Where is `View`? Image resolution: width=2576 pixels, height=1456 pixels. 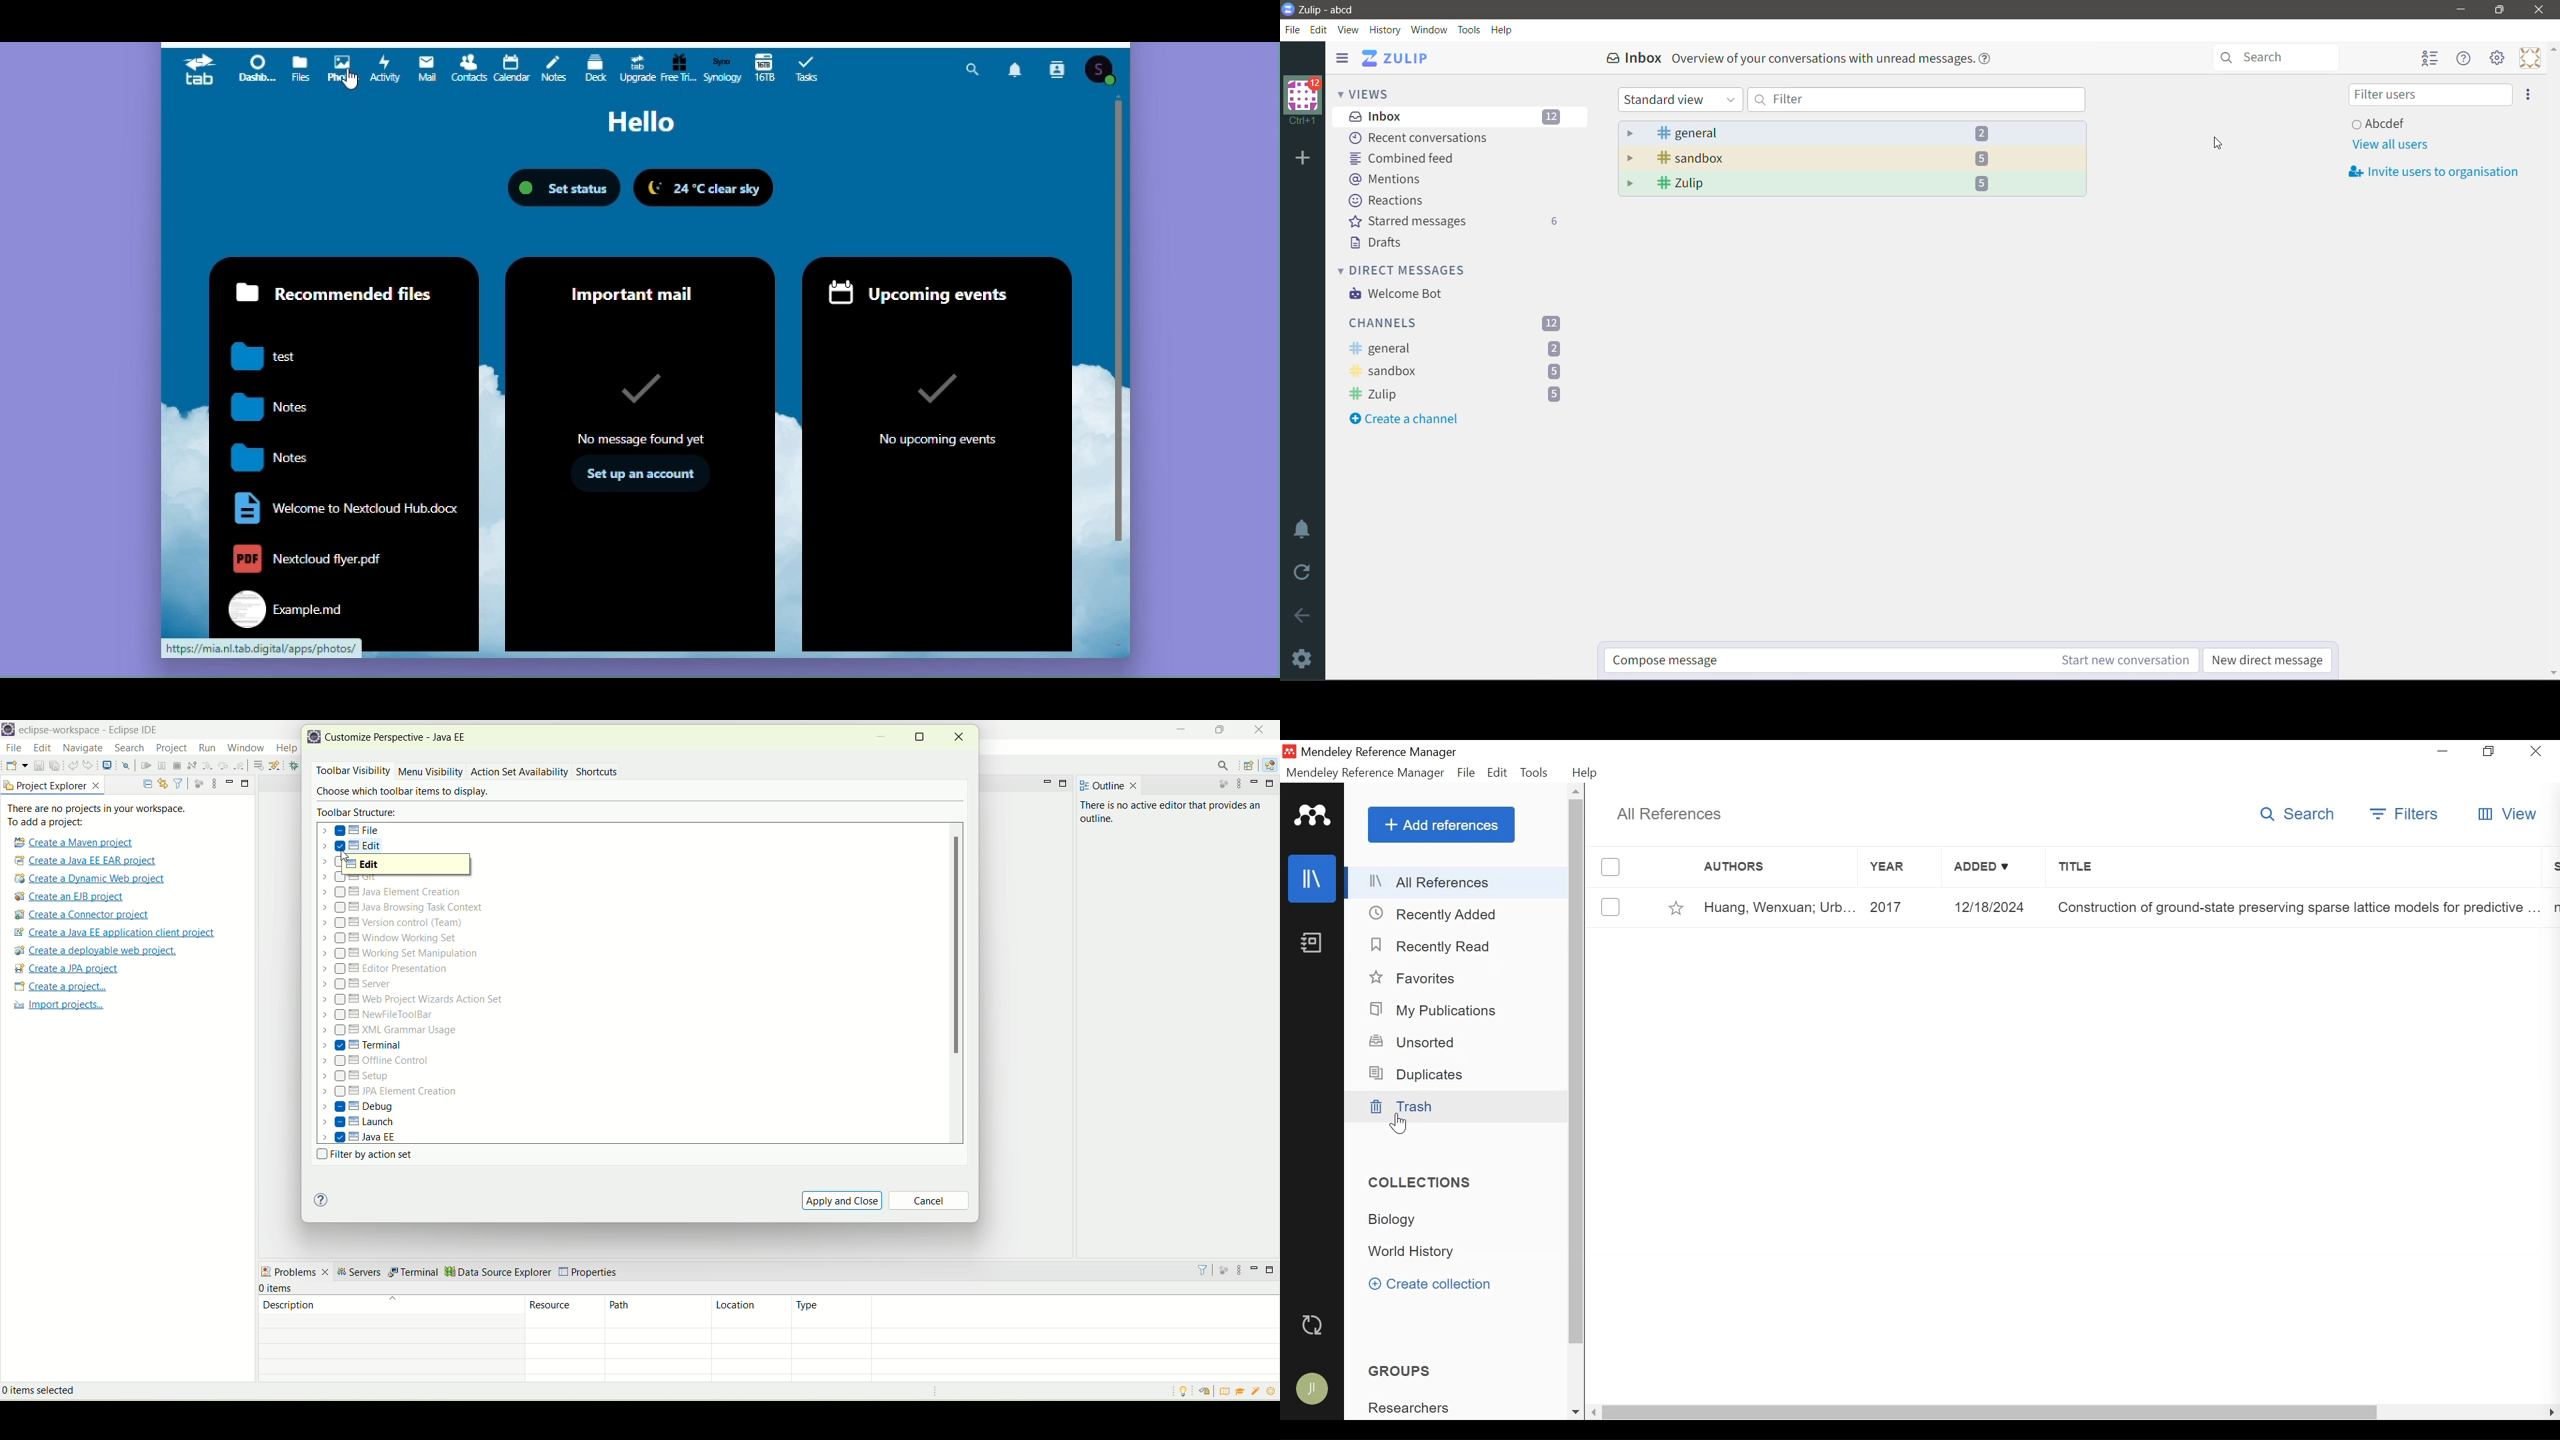
View is located at coordinates (1349, 29).